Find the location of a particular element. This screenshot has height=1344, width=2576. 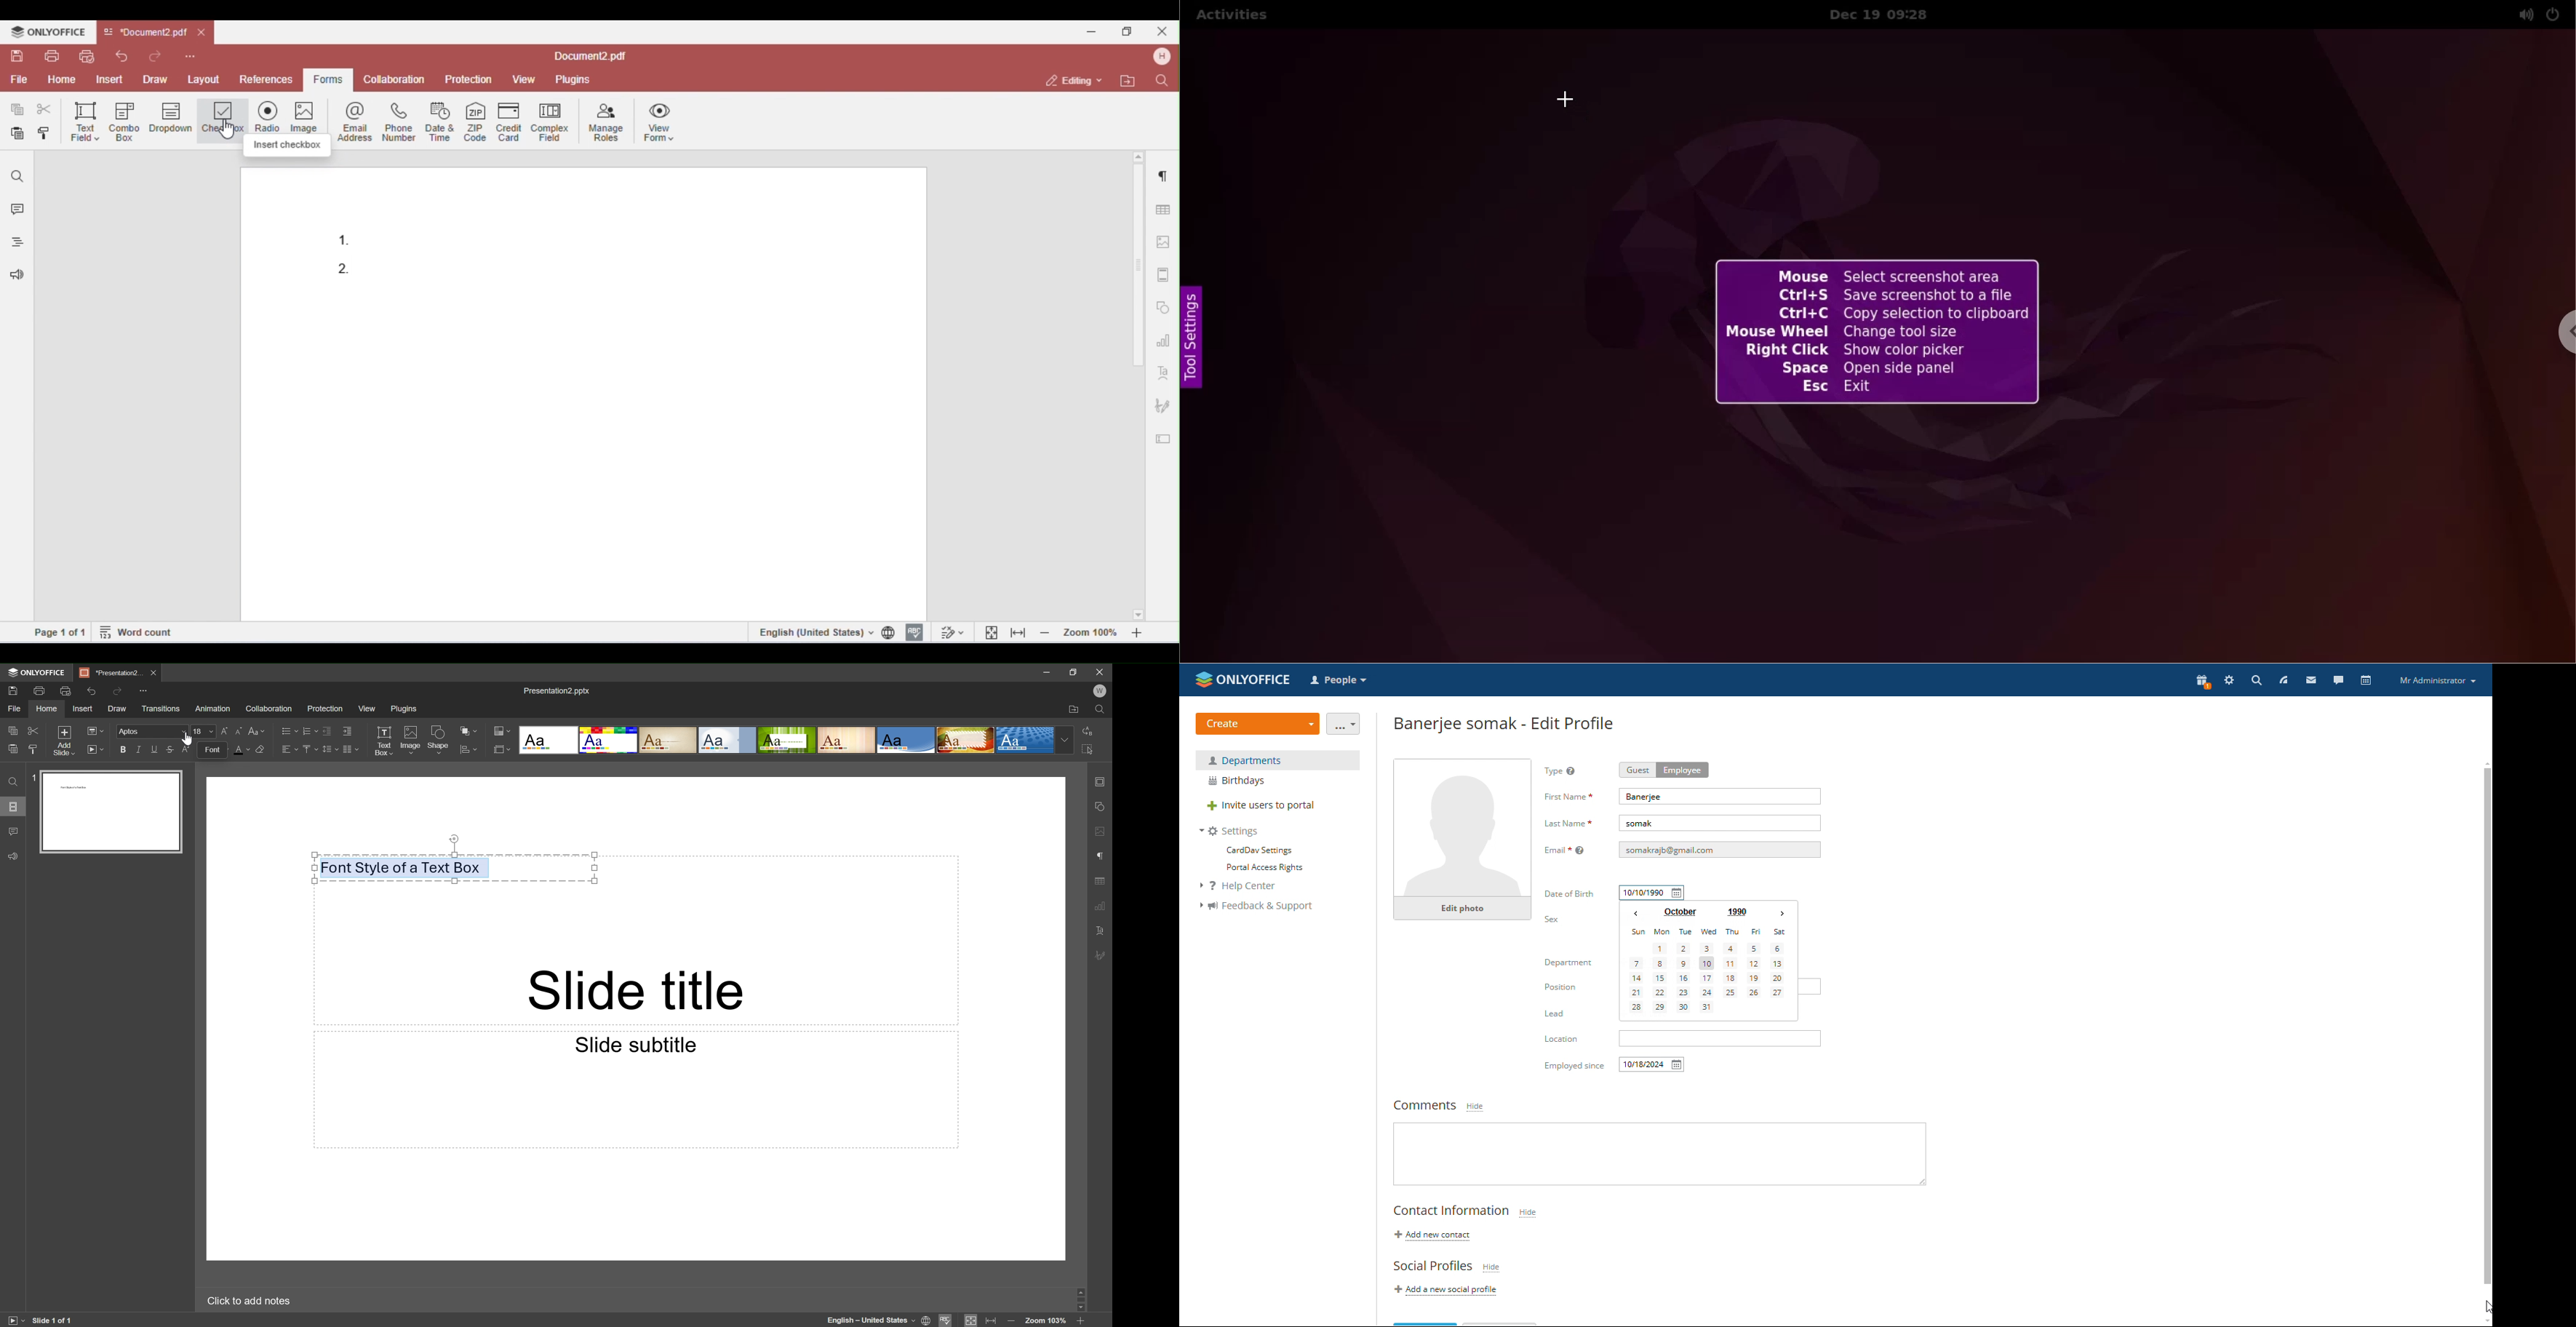

Fit to slide is located at coordinates (972, 1320).